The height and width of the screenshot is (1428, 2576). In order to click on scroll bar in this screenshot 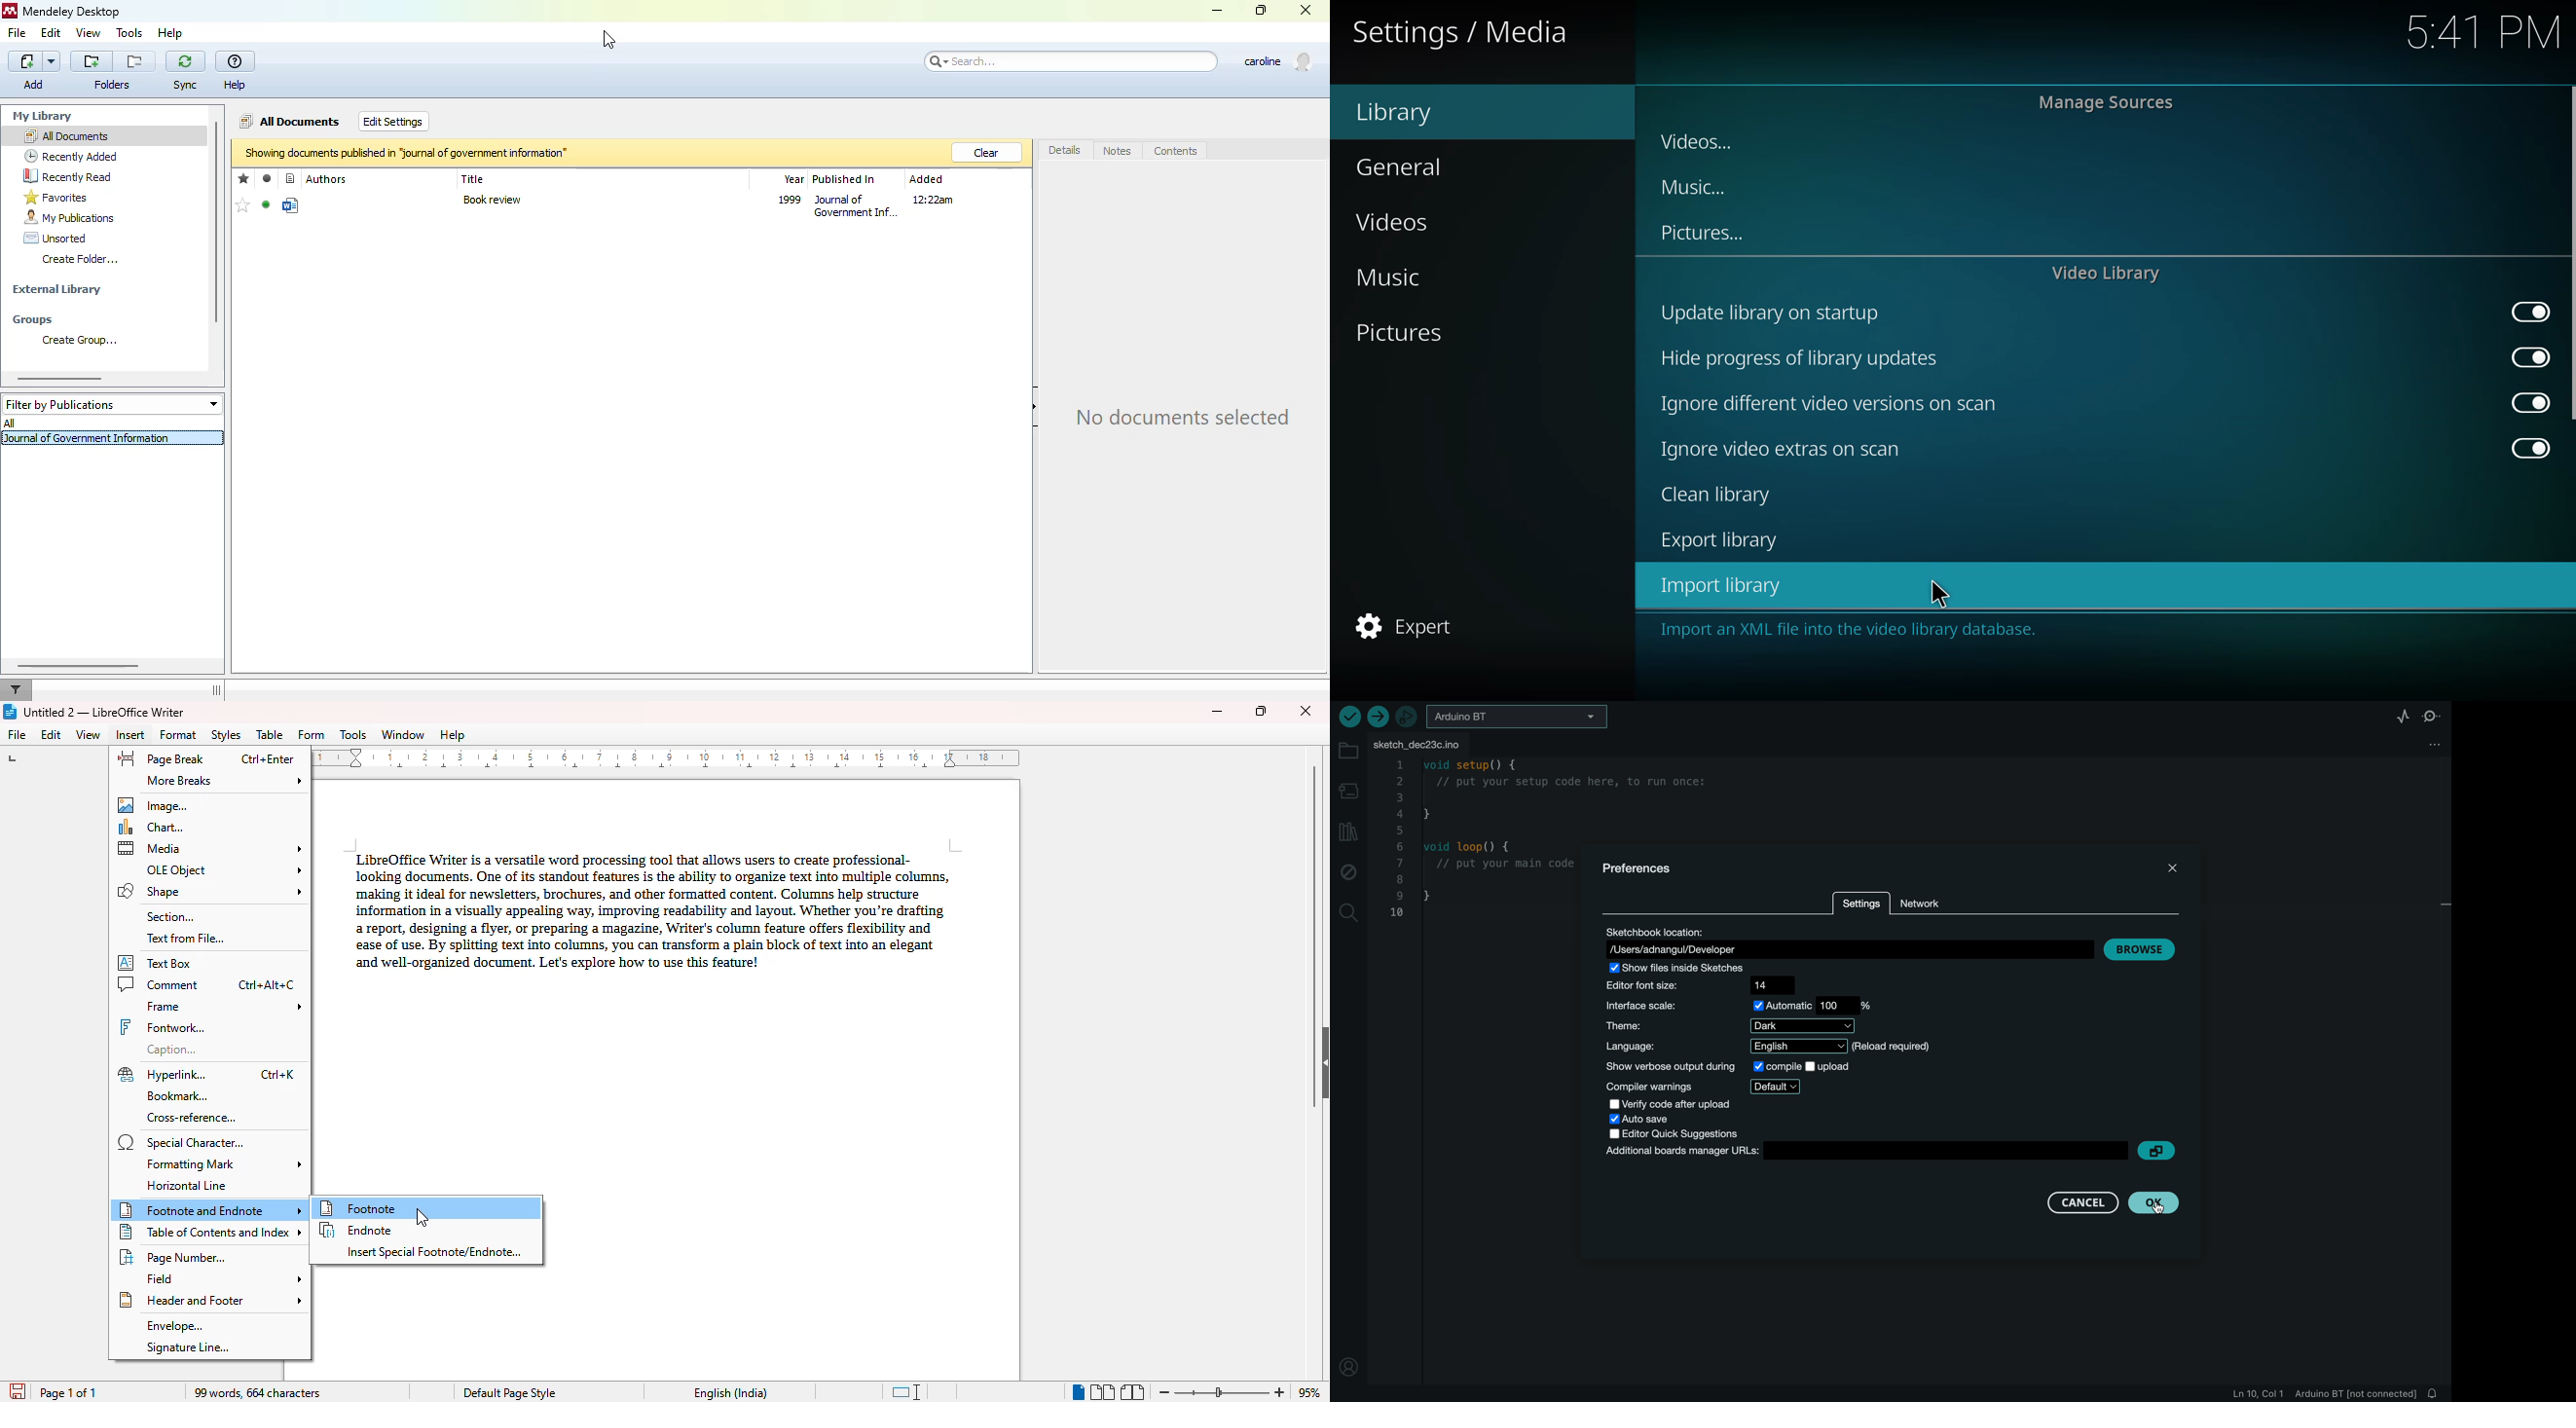, I will do `click(2568, 252)`.